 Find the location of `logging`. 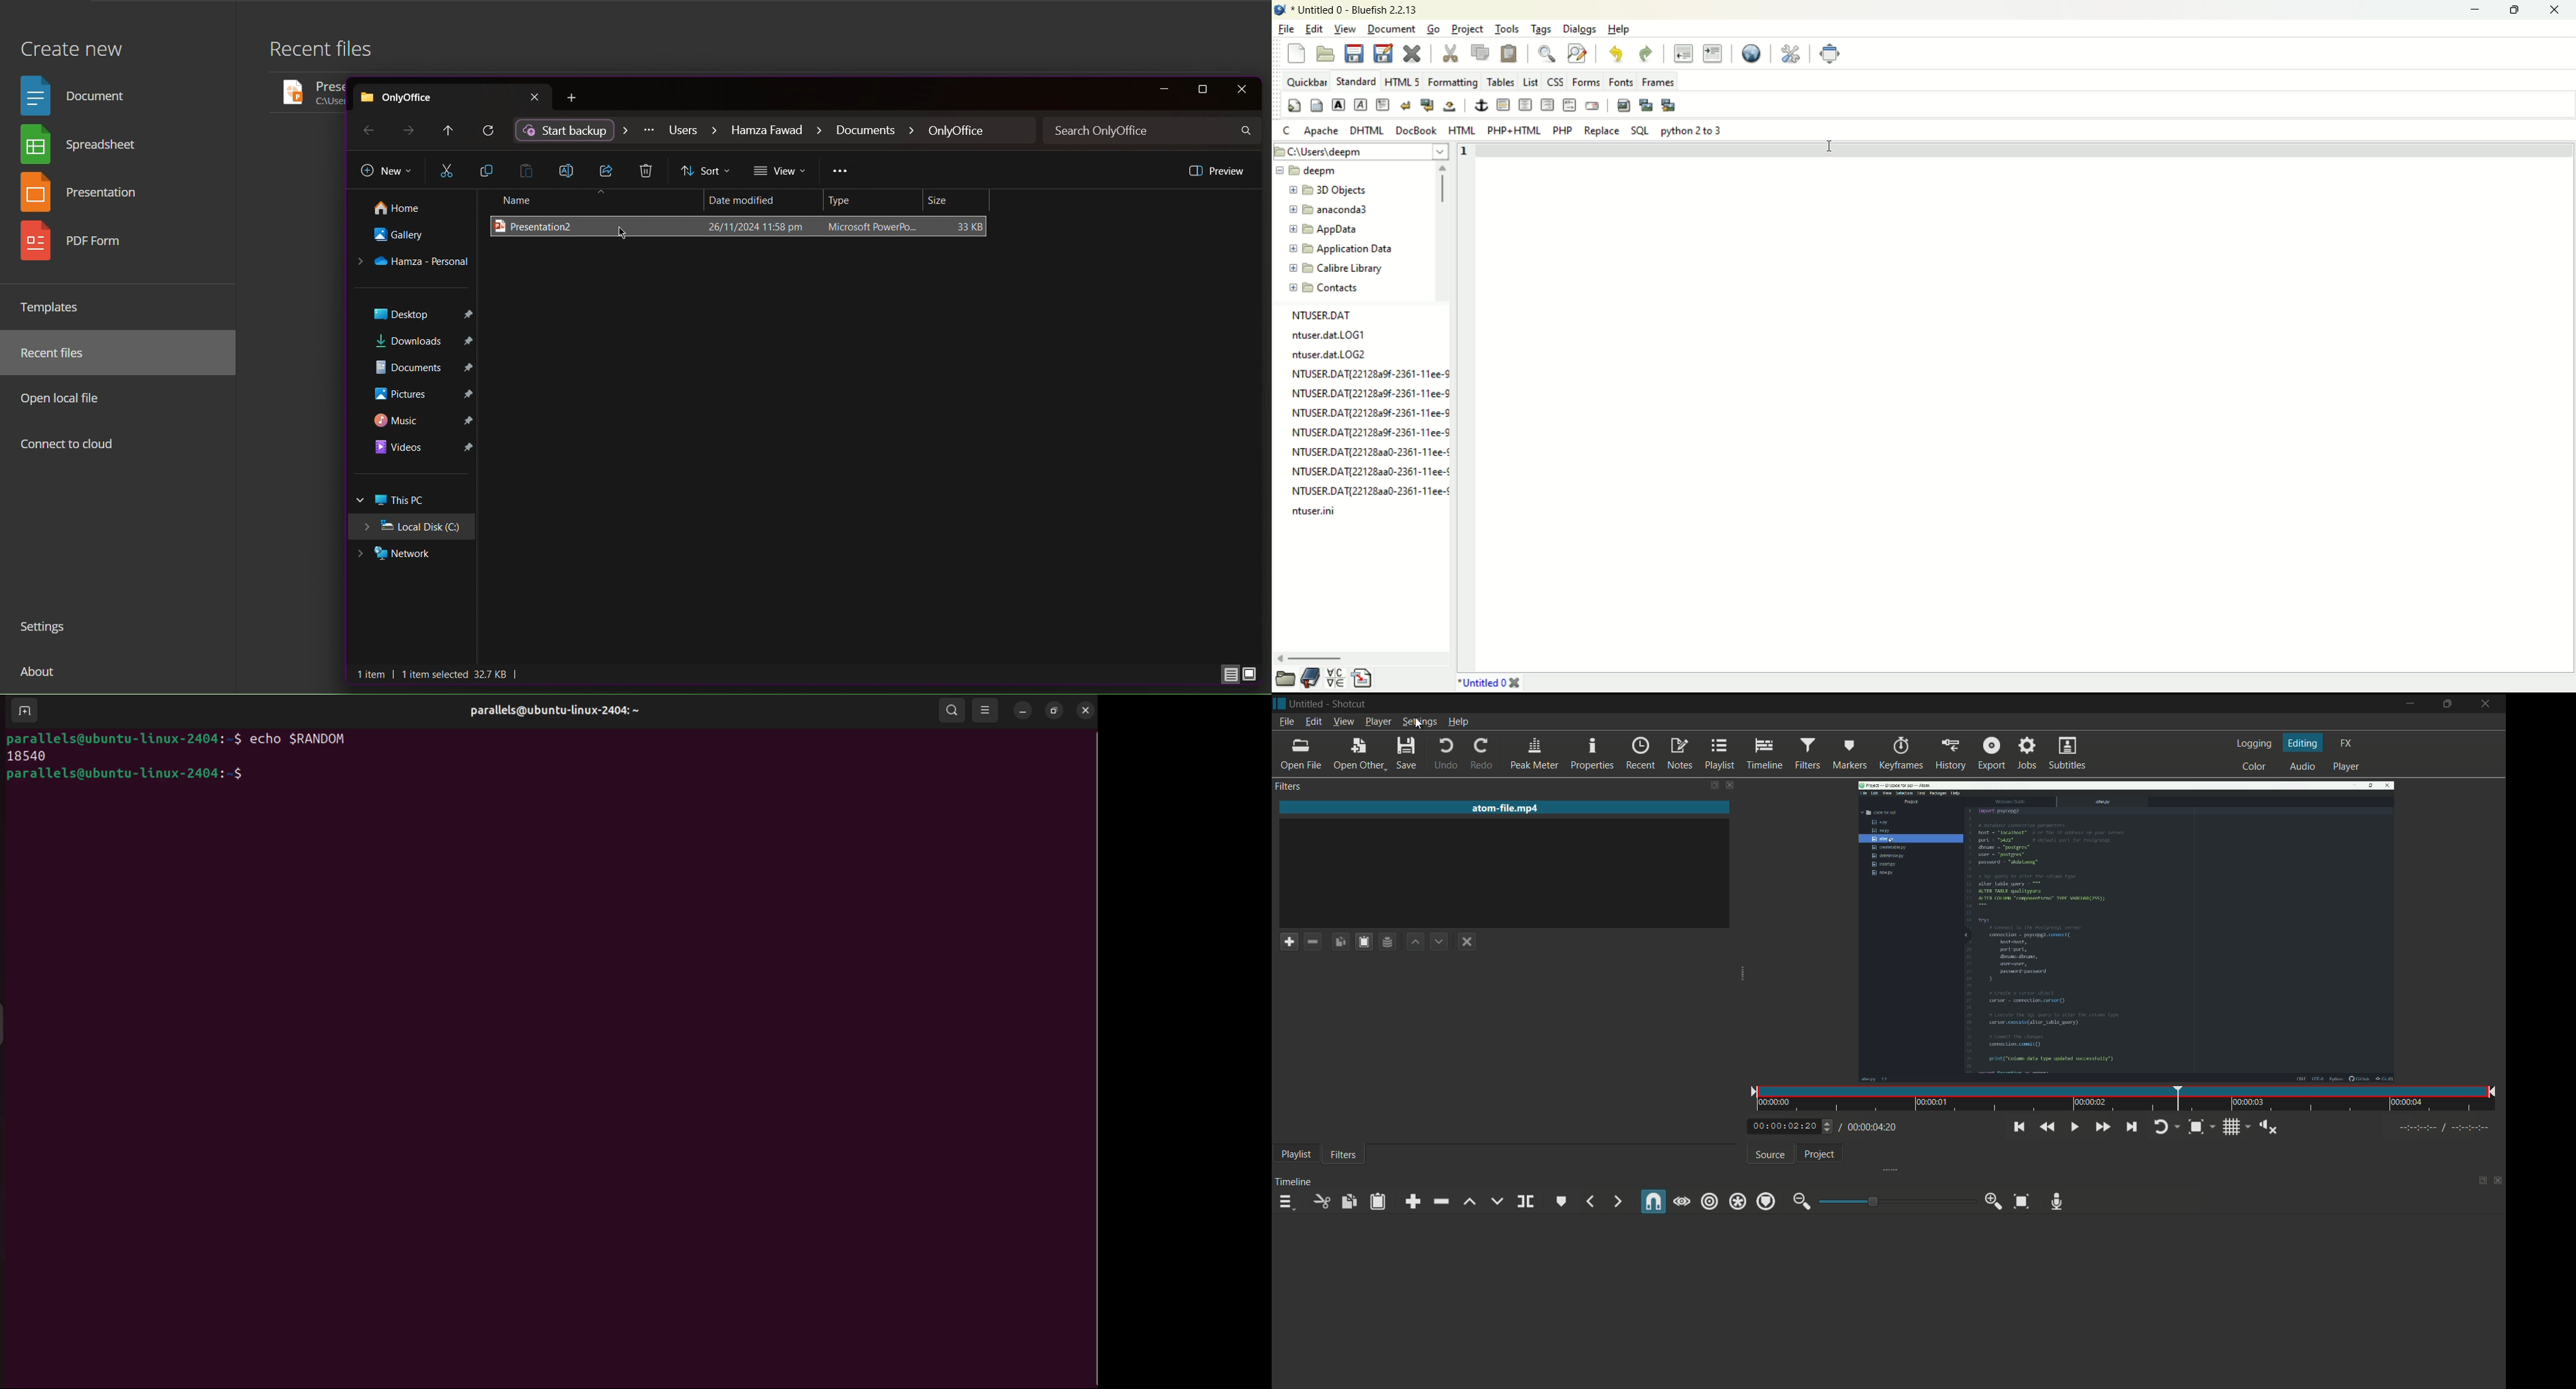

logging is located at coordinates (2253, 743).